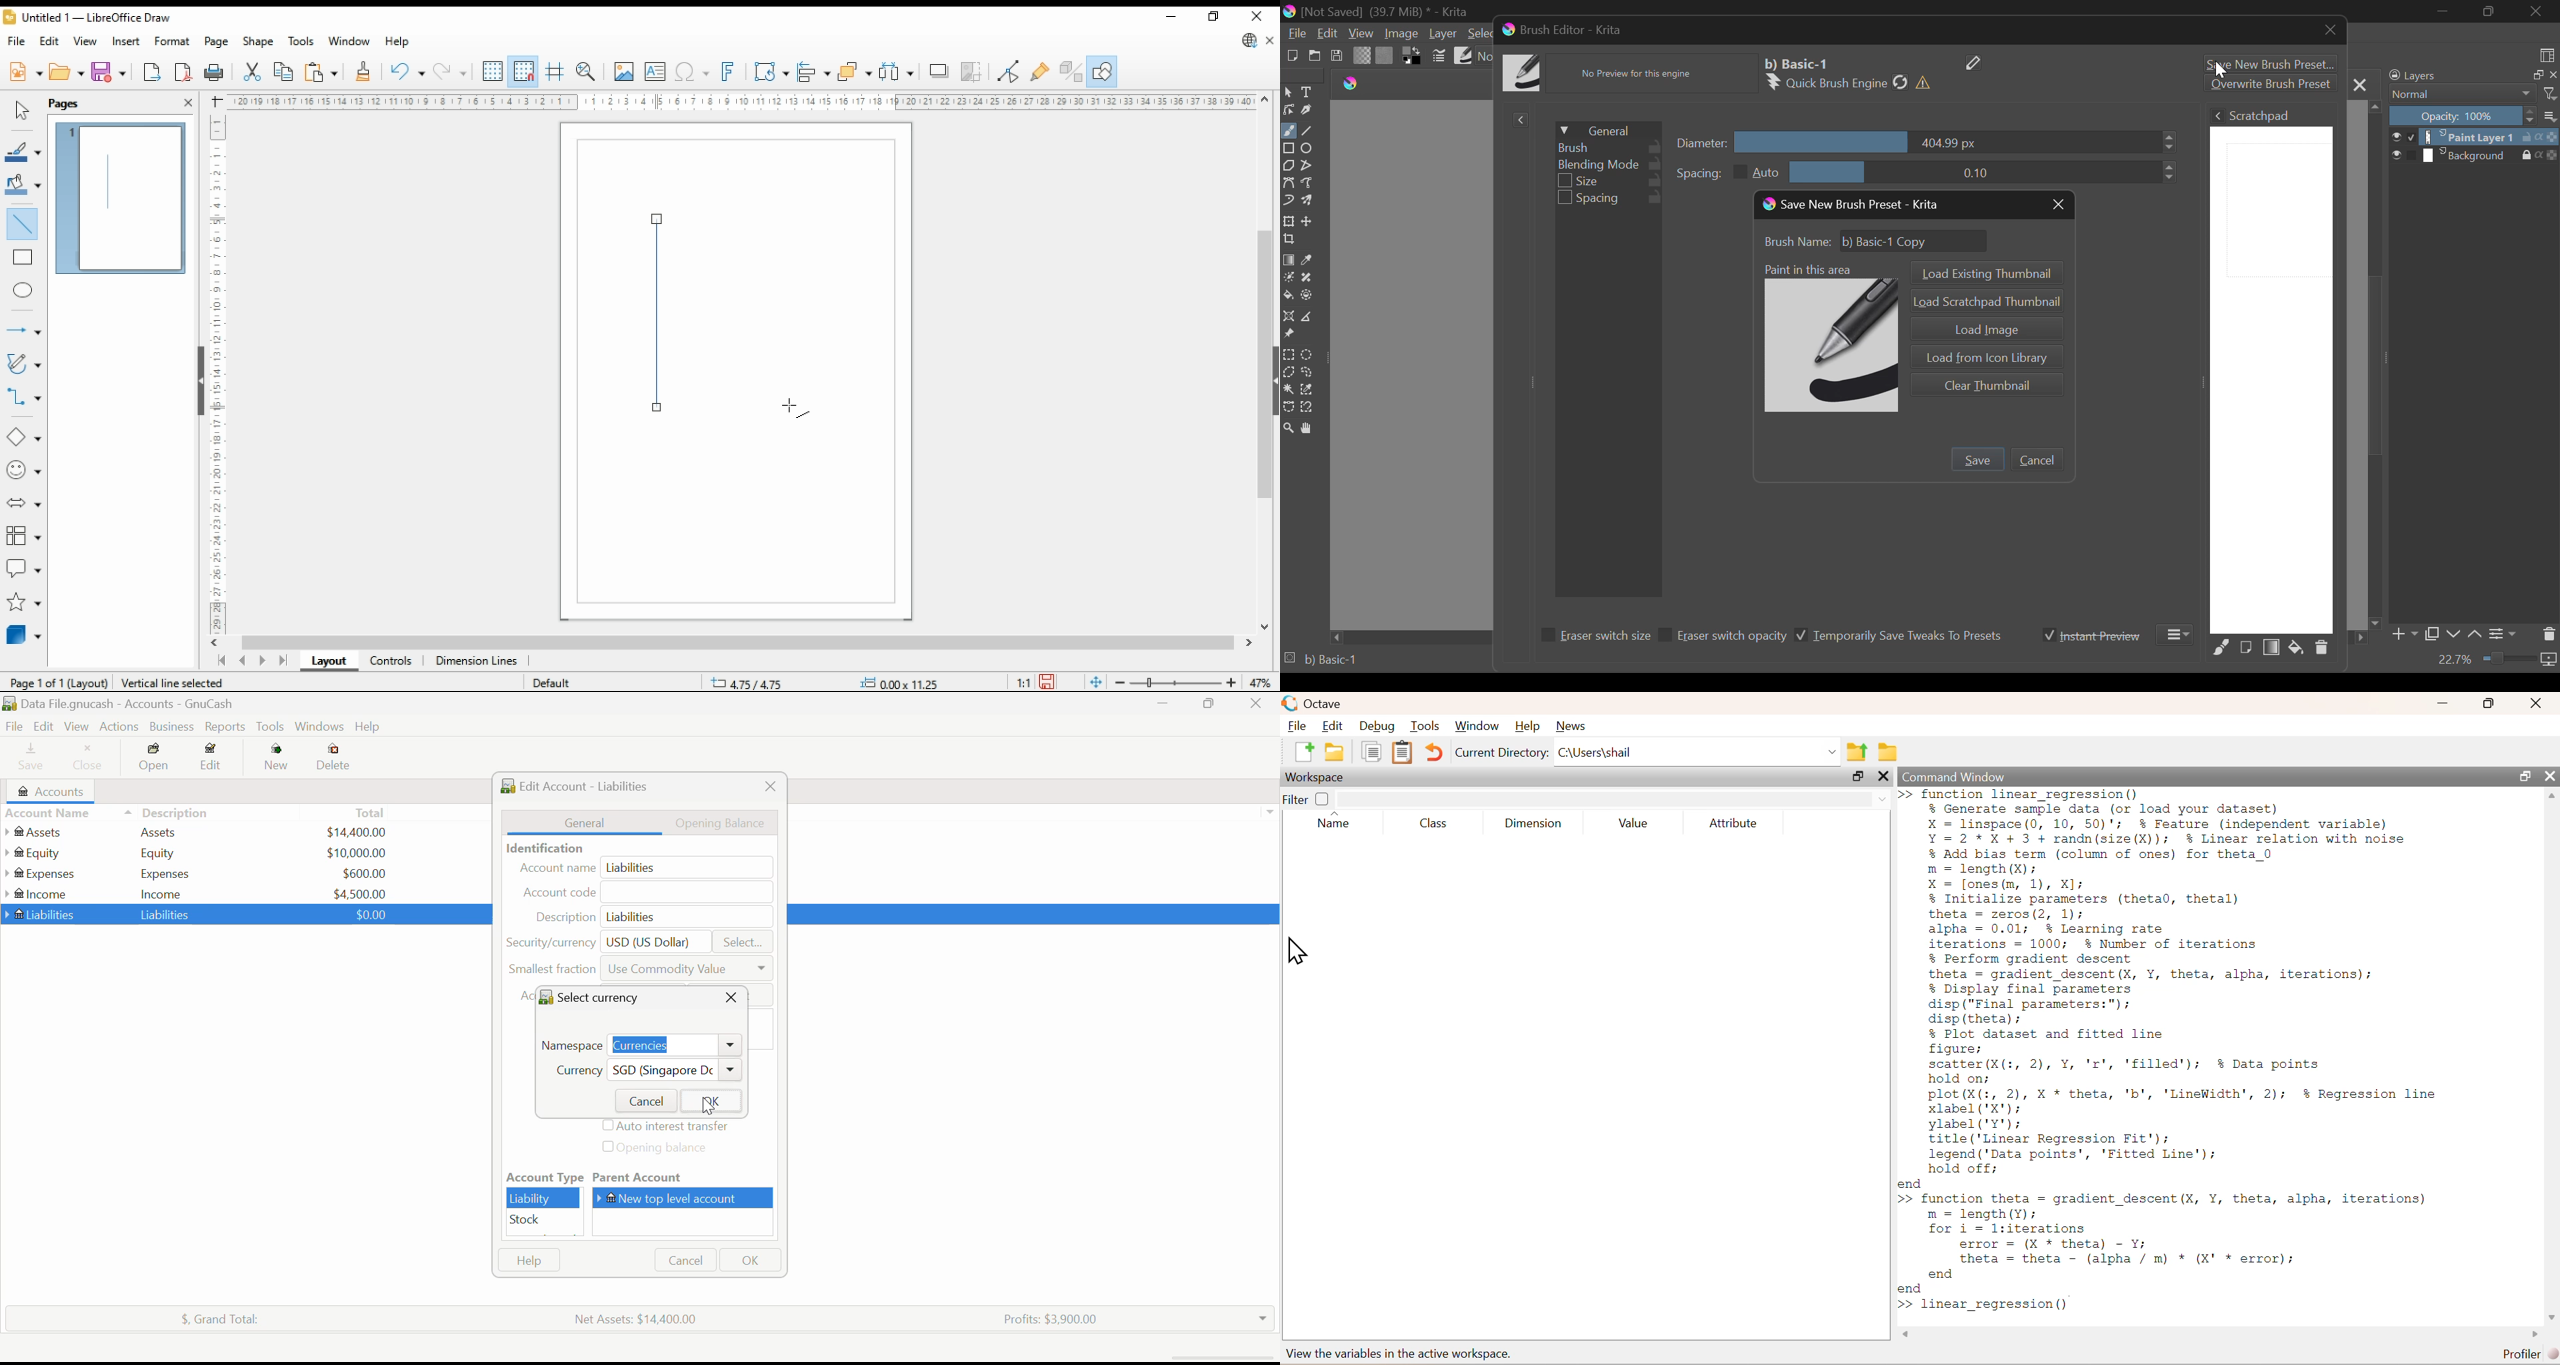 This screenshot has width=2576, height=1372. I want to click on helplines while moving, so click(554, 72).